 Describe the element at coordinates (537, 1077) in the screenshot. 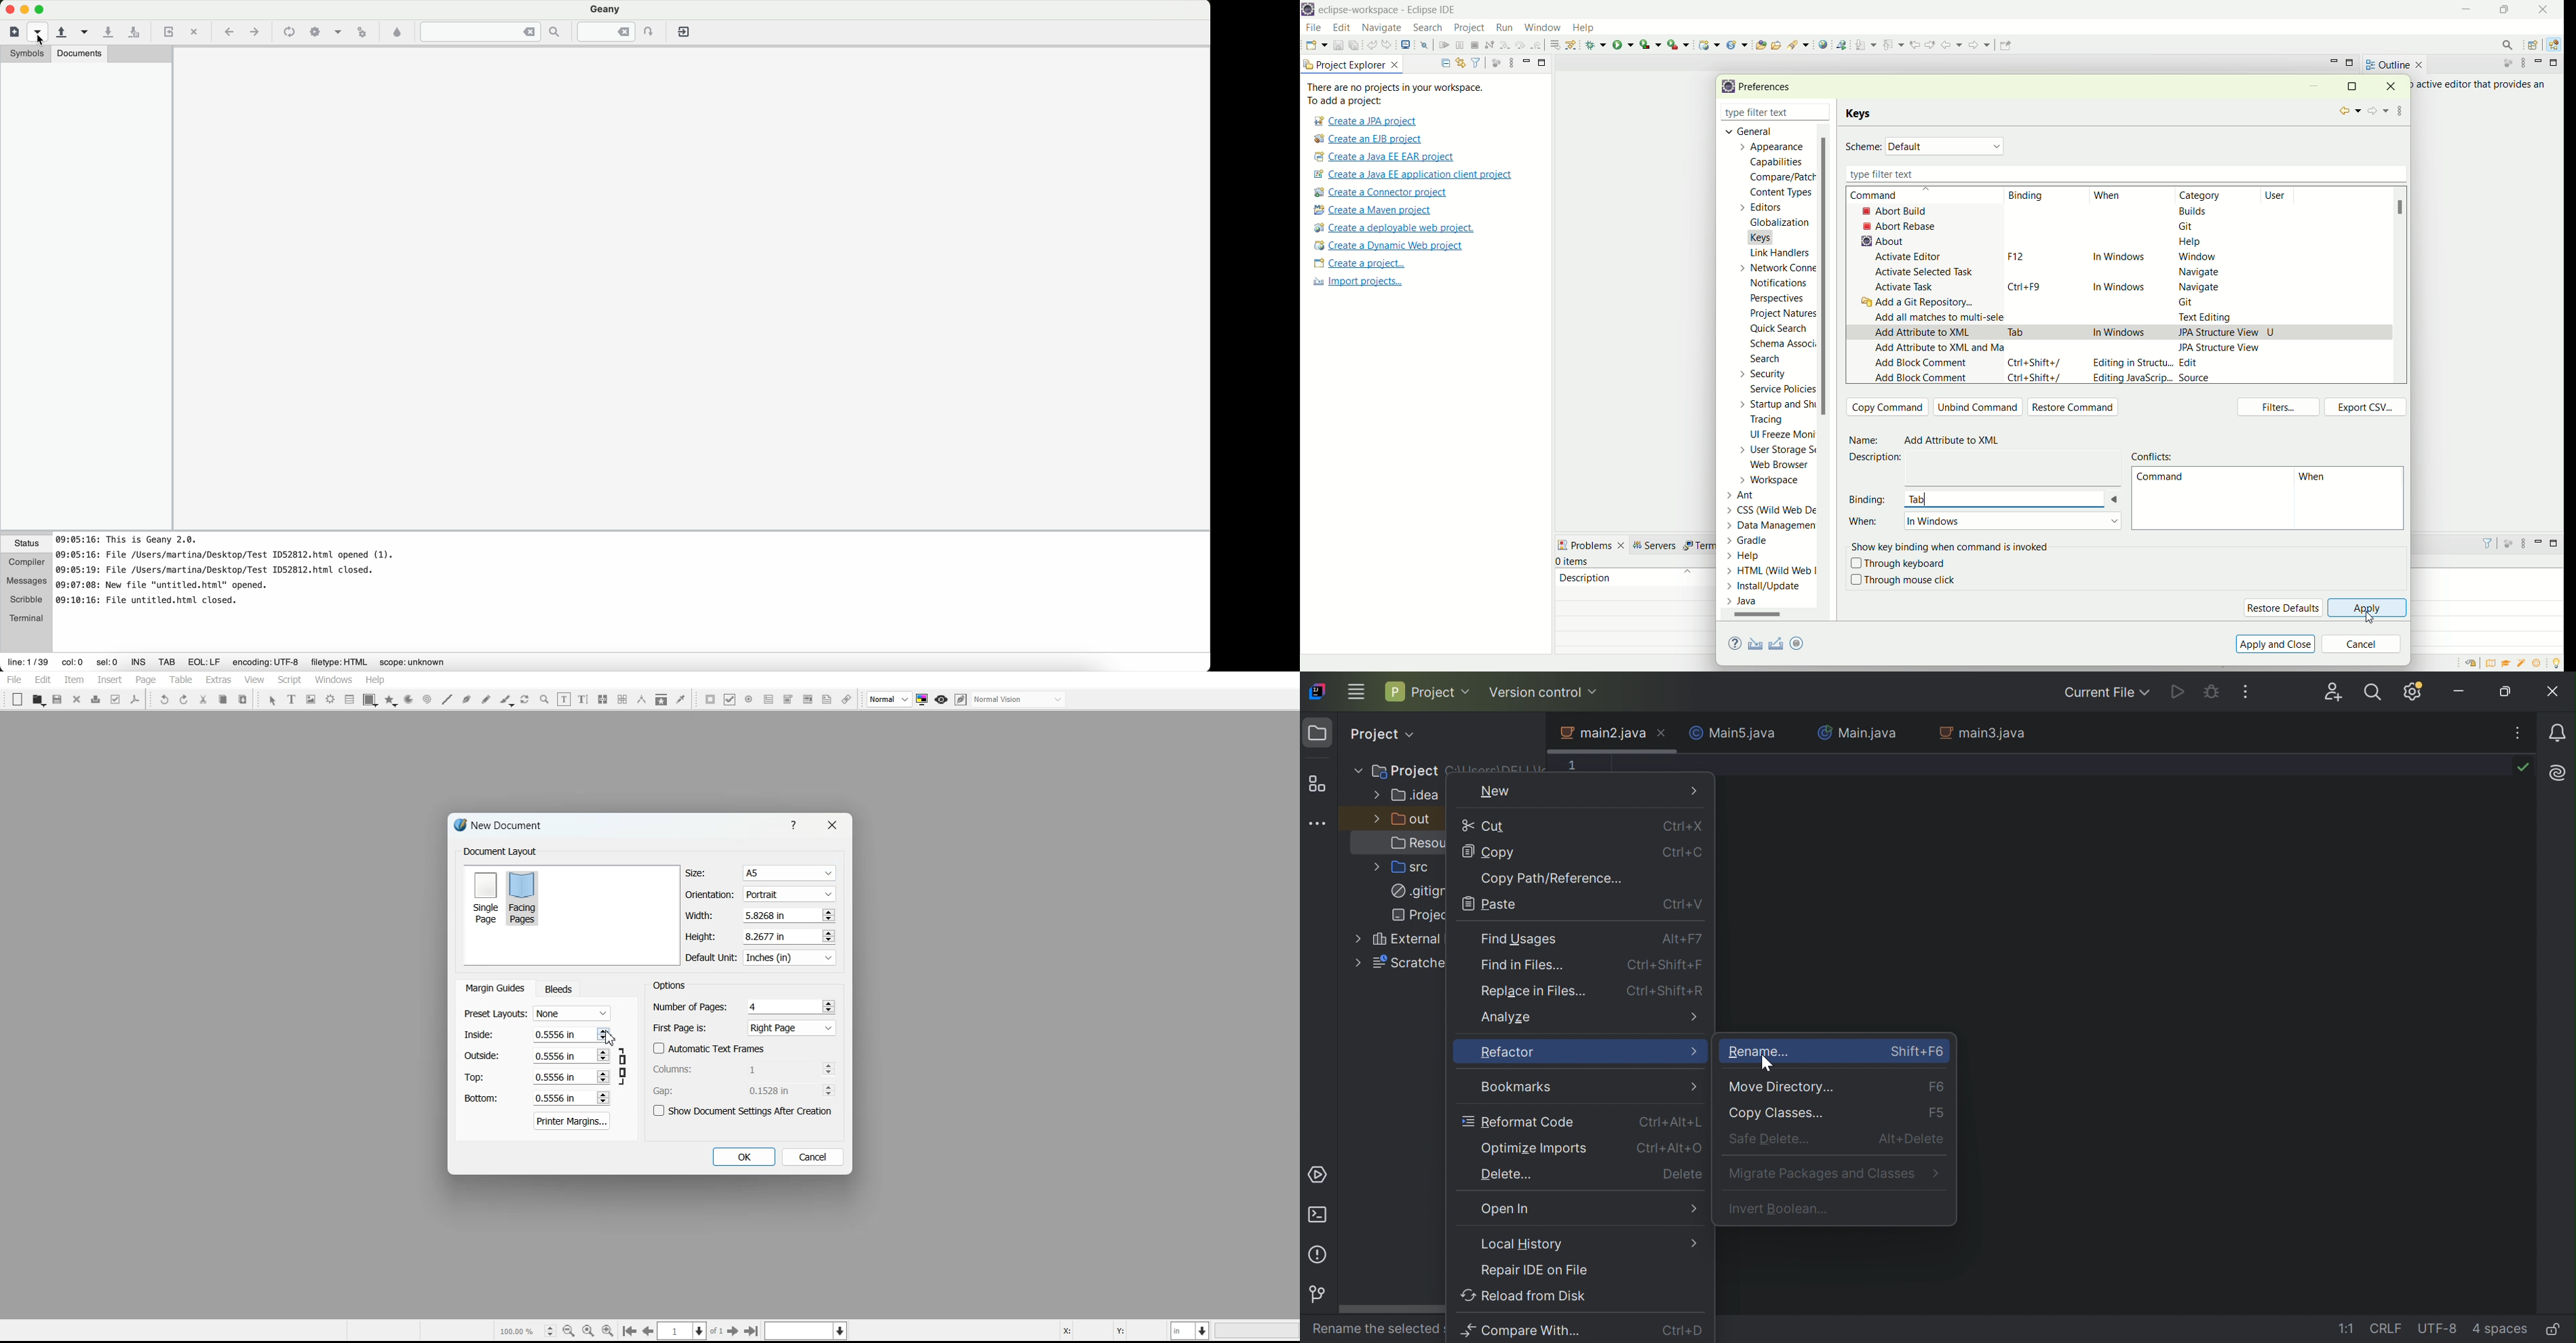

I see `Top margin adjuster` at that location.